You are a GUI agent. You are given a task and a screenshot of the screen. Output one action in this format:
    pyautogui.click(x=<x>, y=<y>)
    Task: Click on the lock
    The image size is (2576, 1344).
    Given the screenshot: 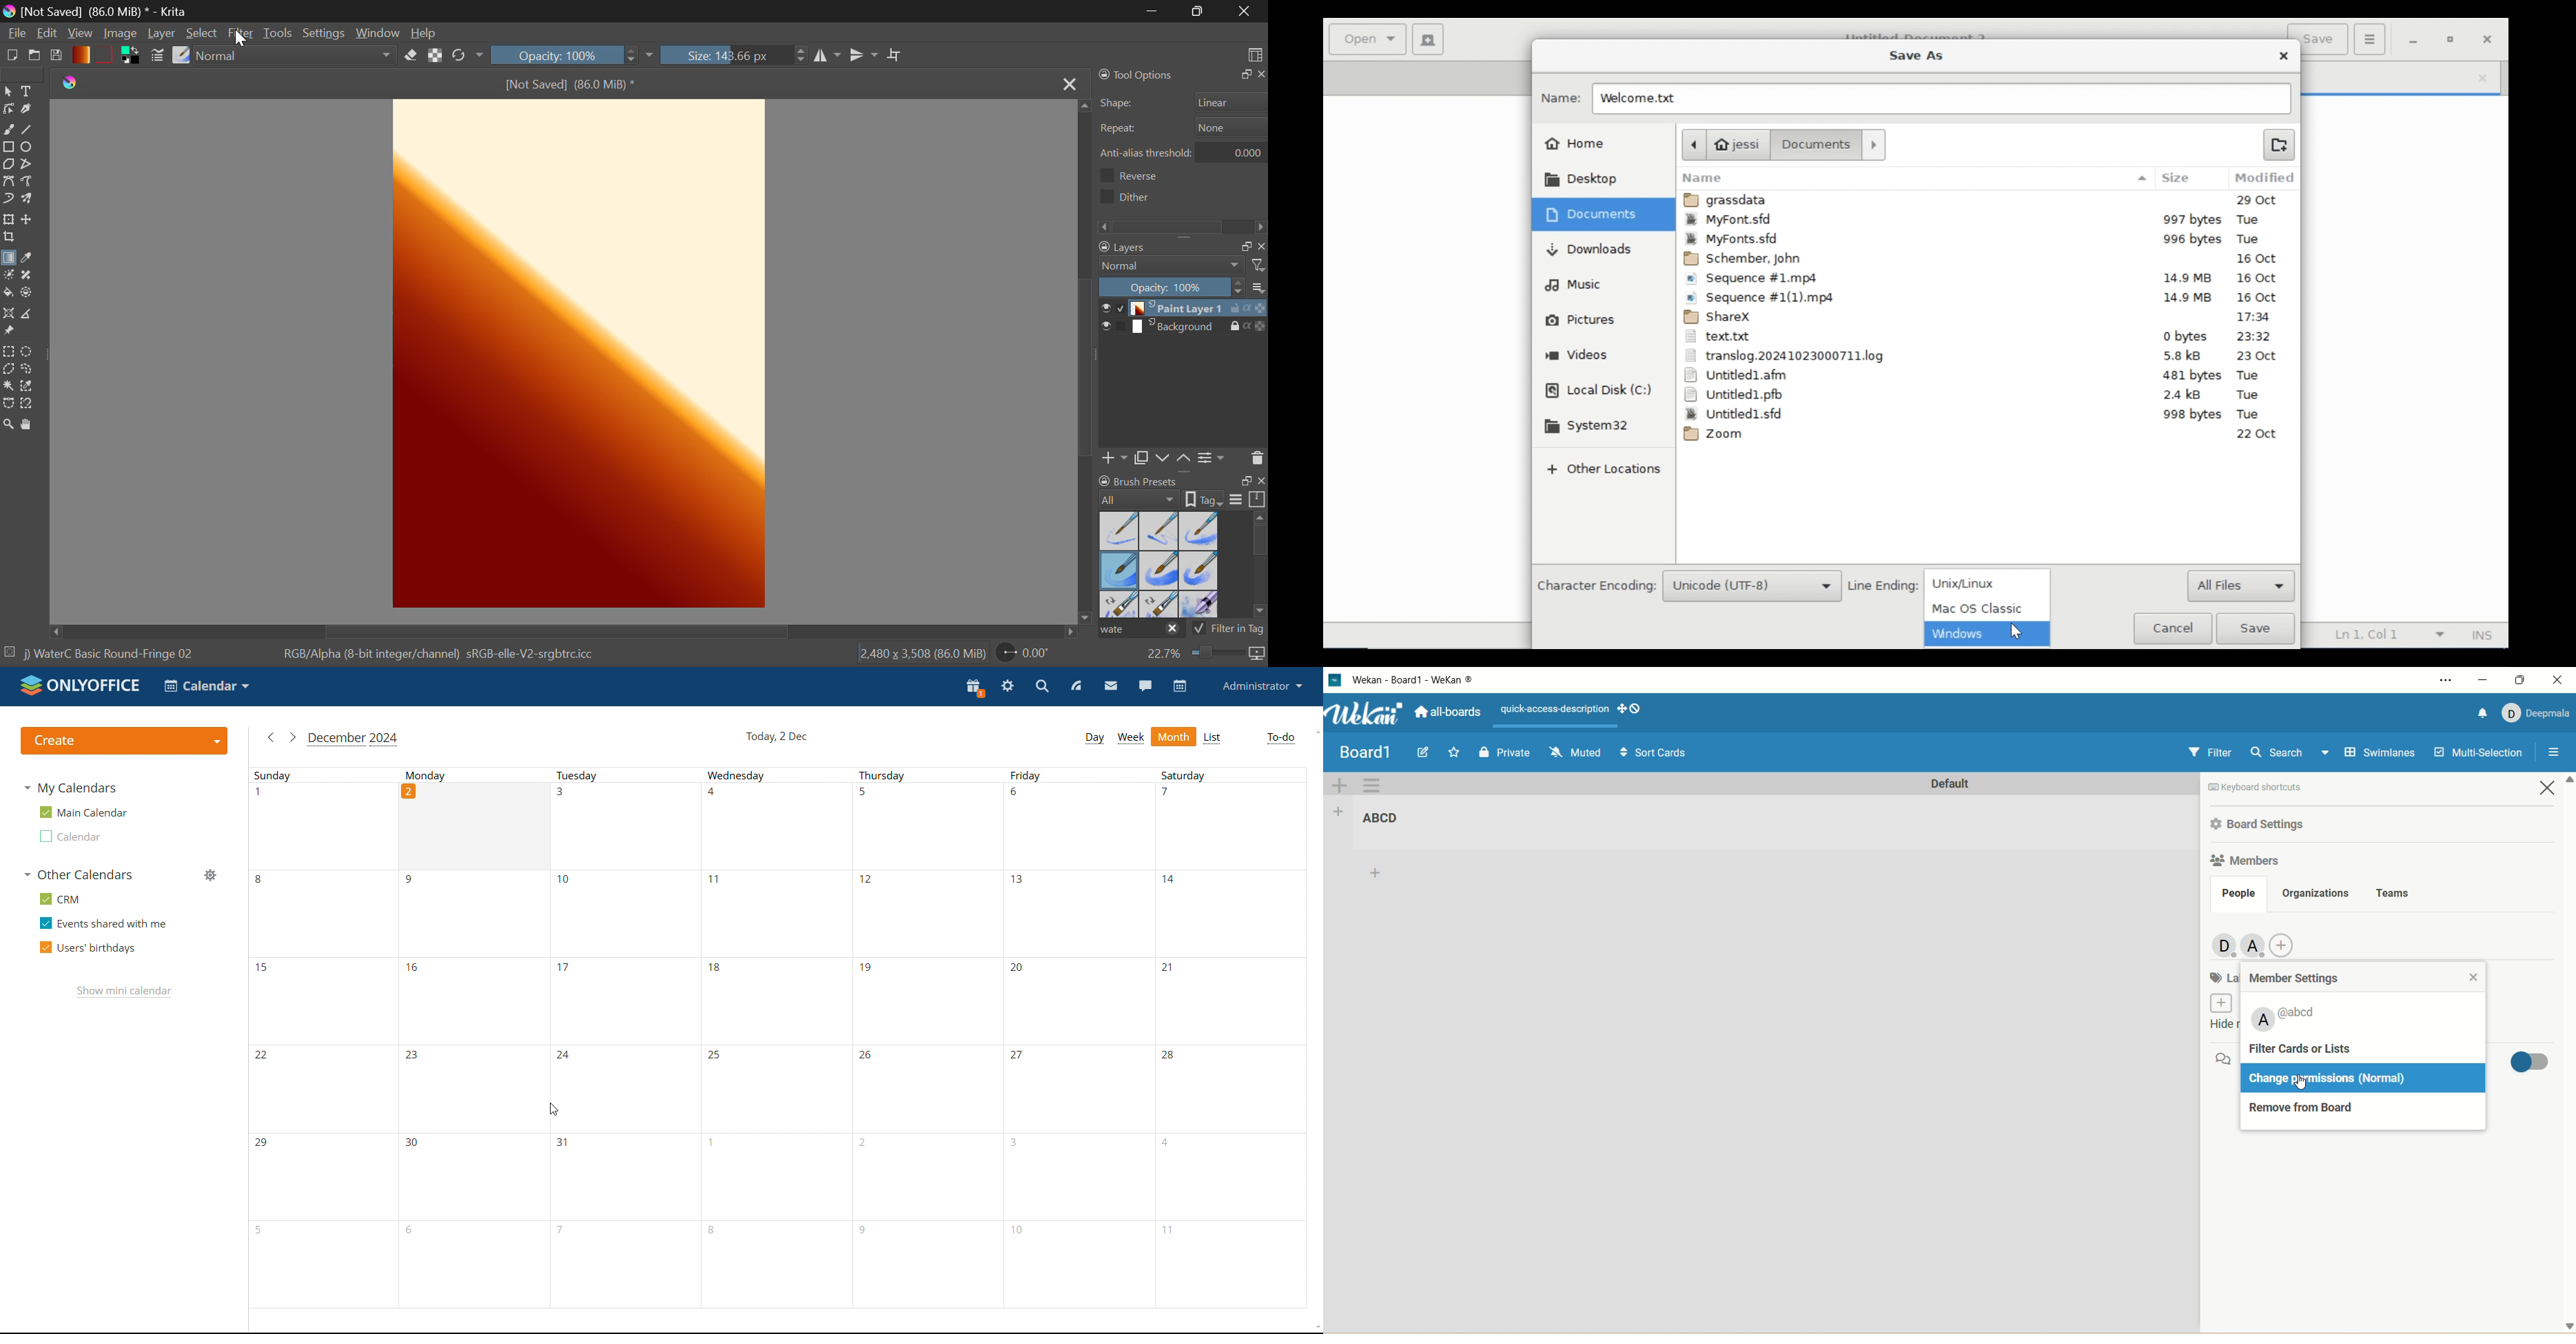 What is the action you would take?
    pyautogui.click(x=1237, y=310)
    